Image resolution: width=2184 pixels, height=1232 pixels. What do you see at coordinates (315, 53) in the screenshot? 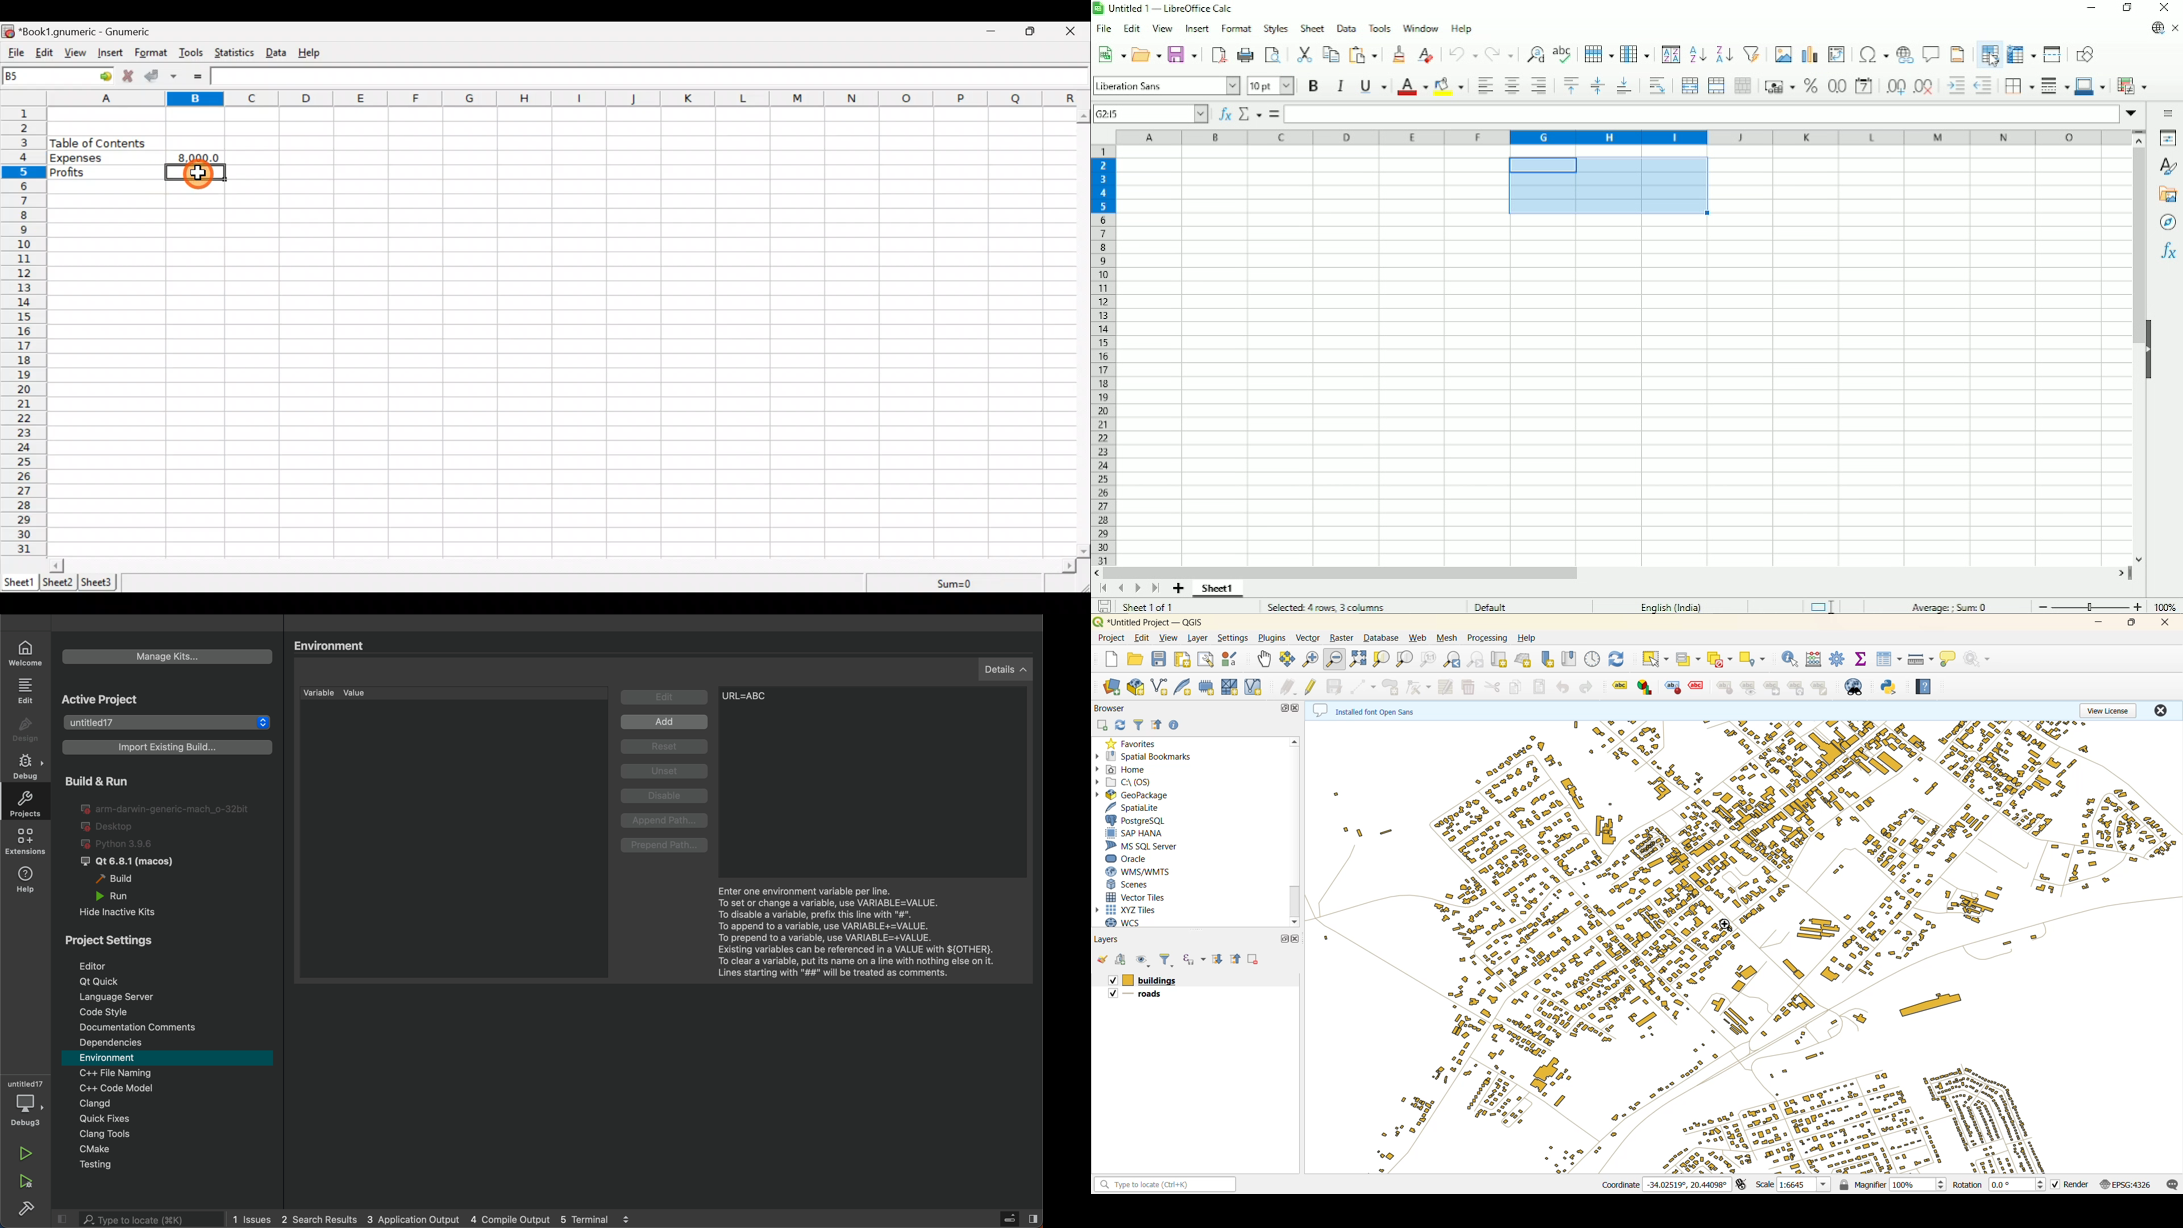
I see `Help` at bounding box center [315, 53].